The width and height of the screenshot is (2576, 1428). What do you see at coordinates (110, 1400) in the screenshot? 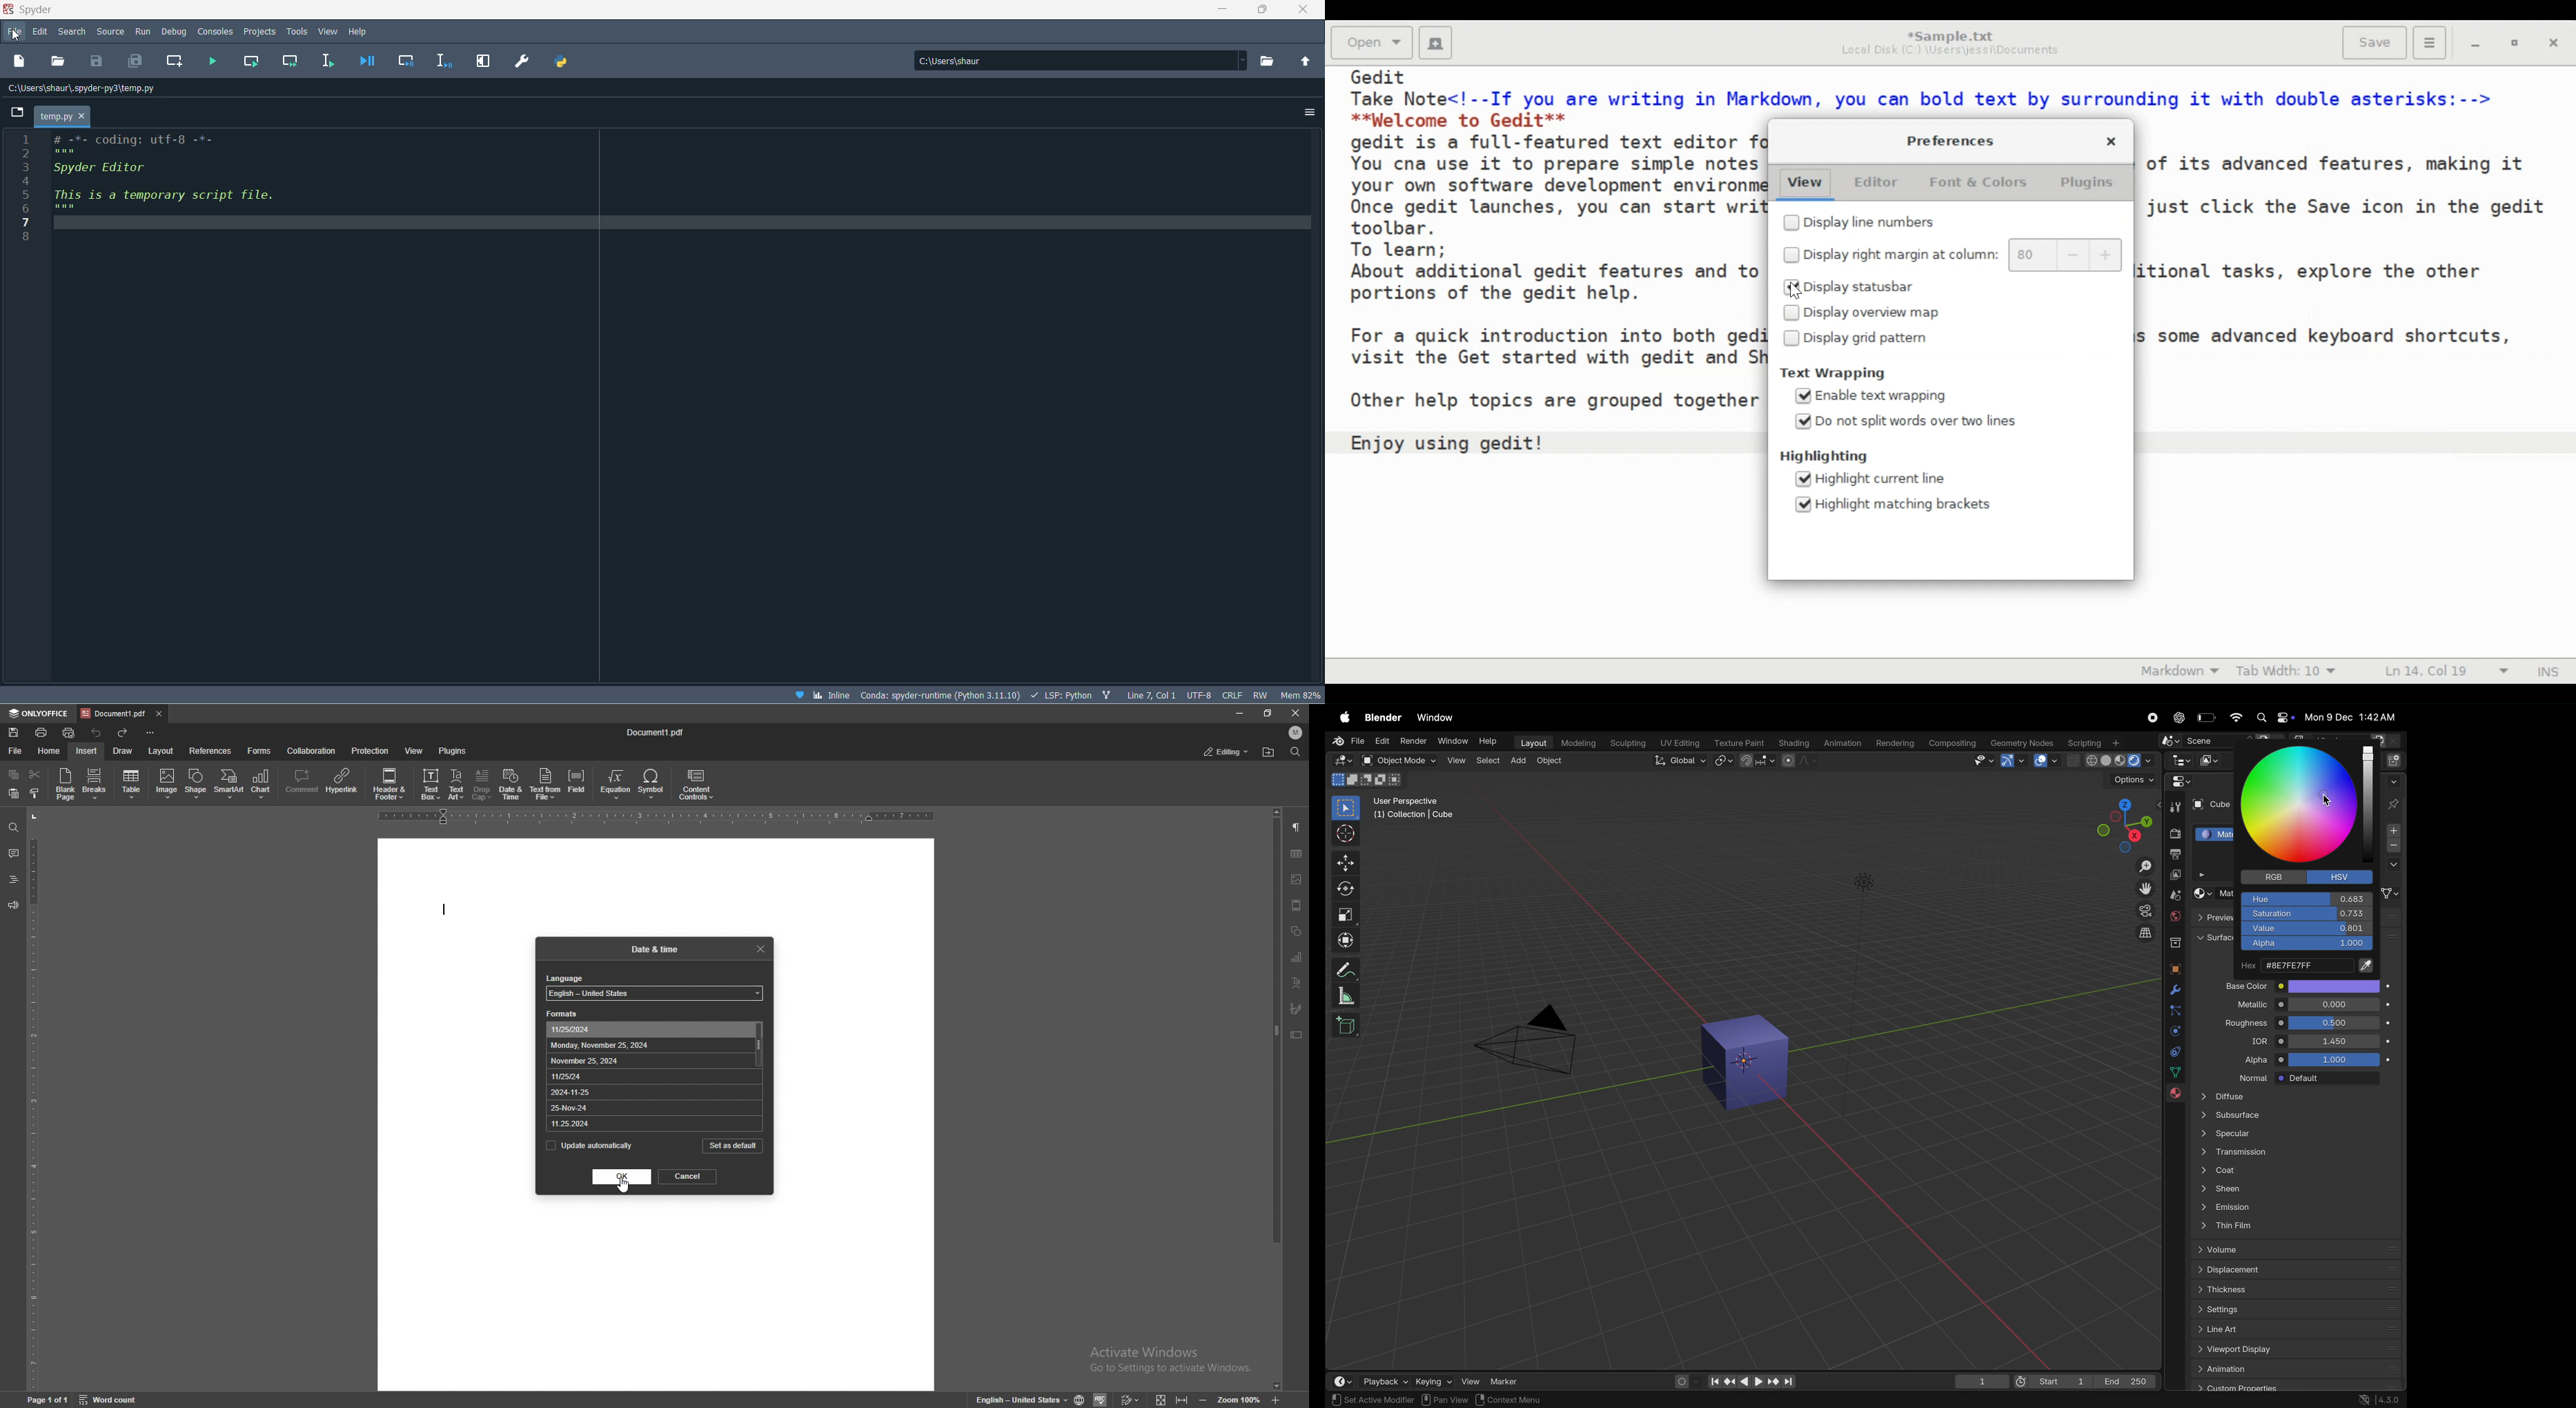
I see `word count` at bounding box center [110, 1400].